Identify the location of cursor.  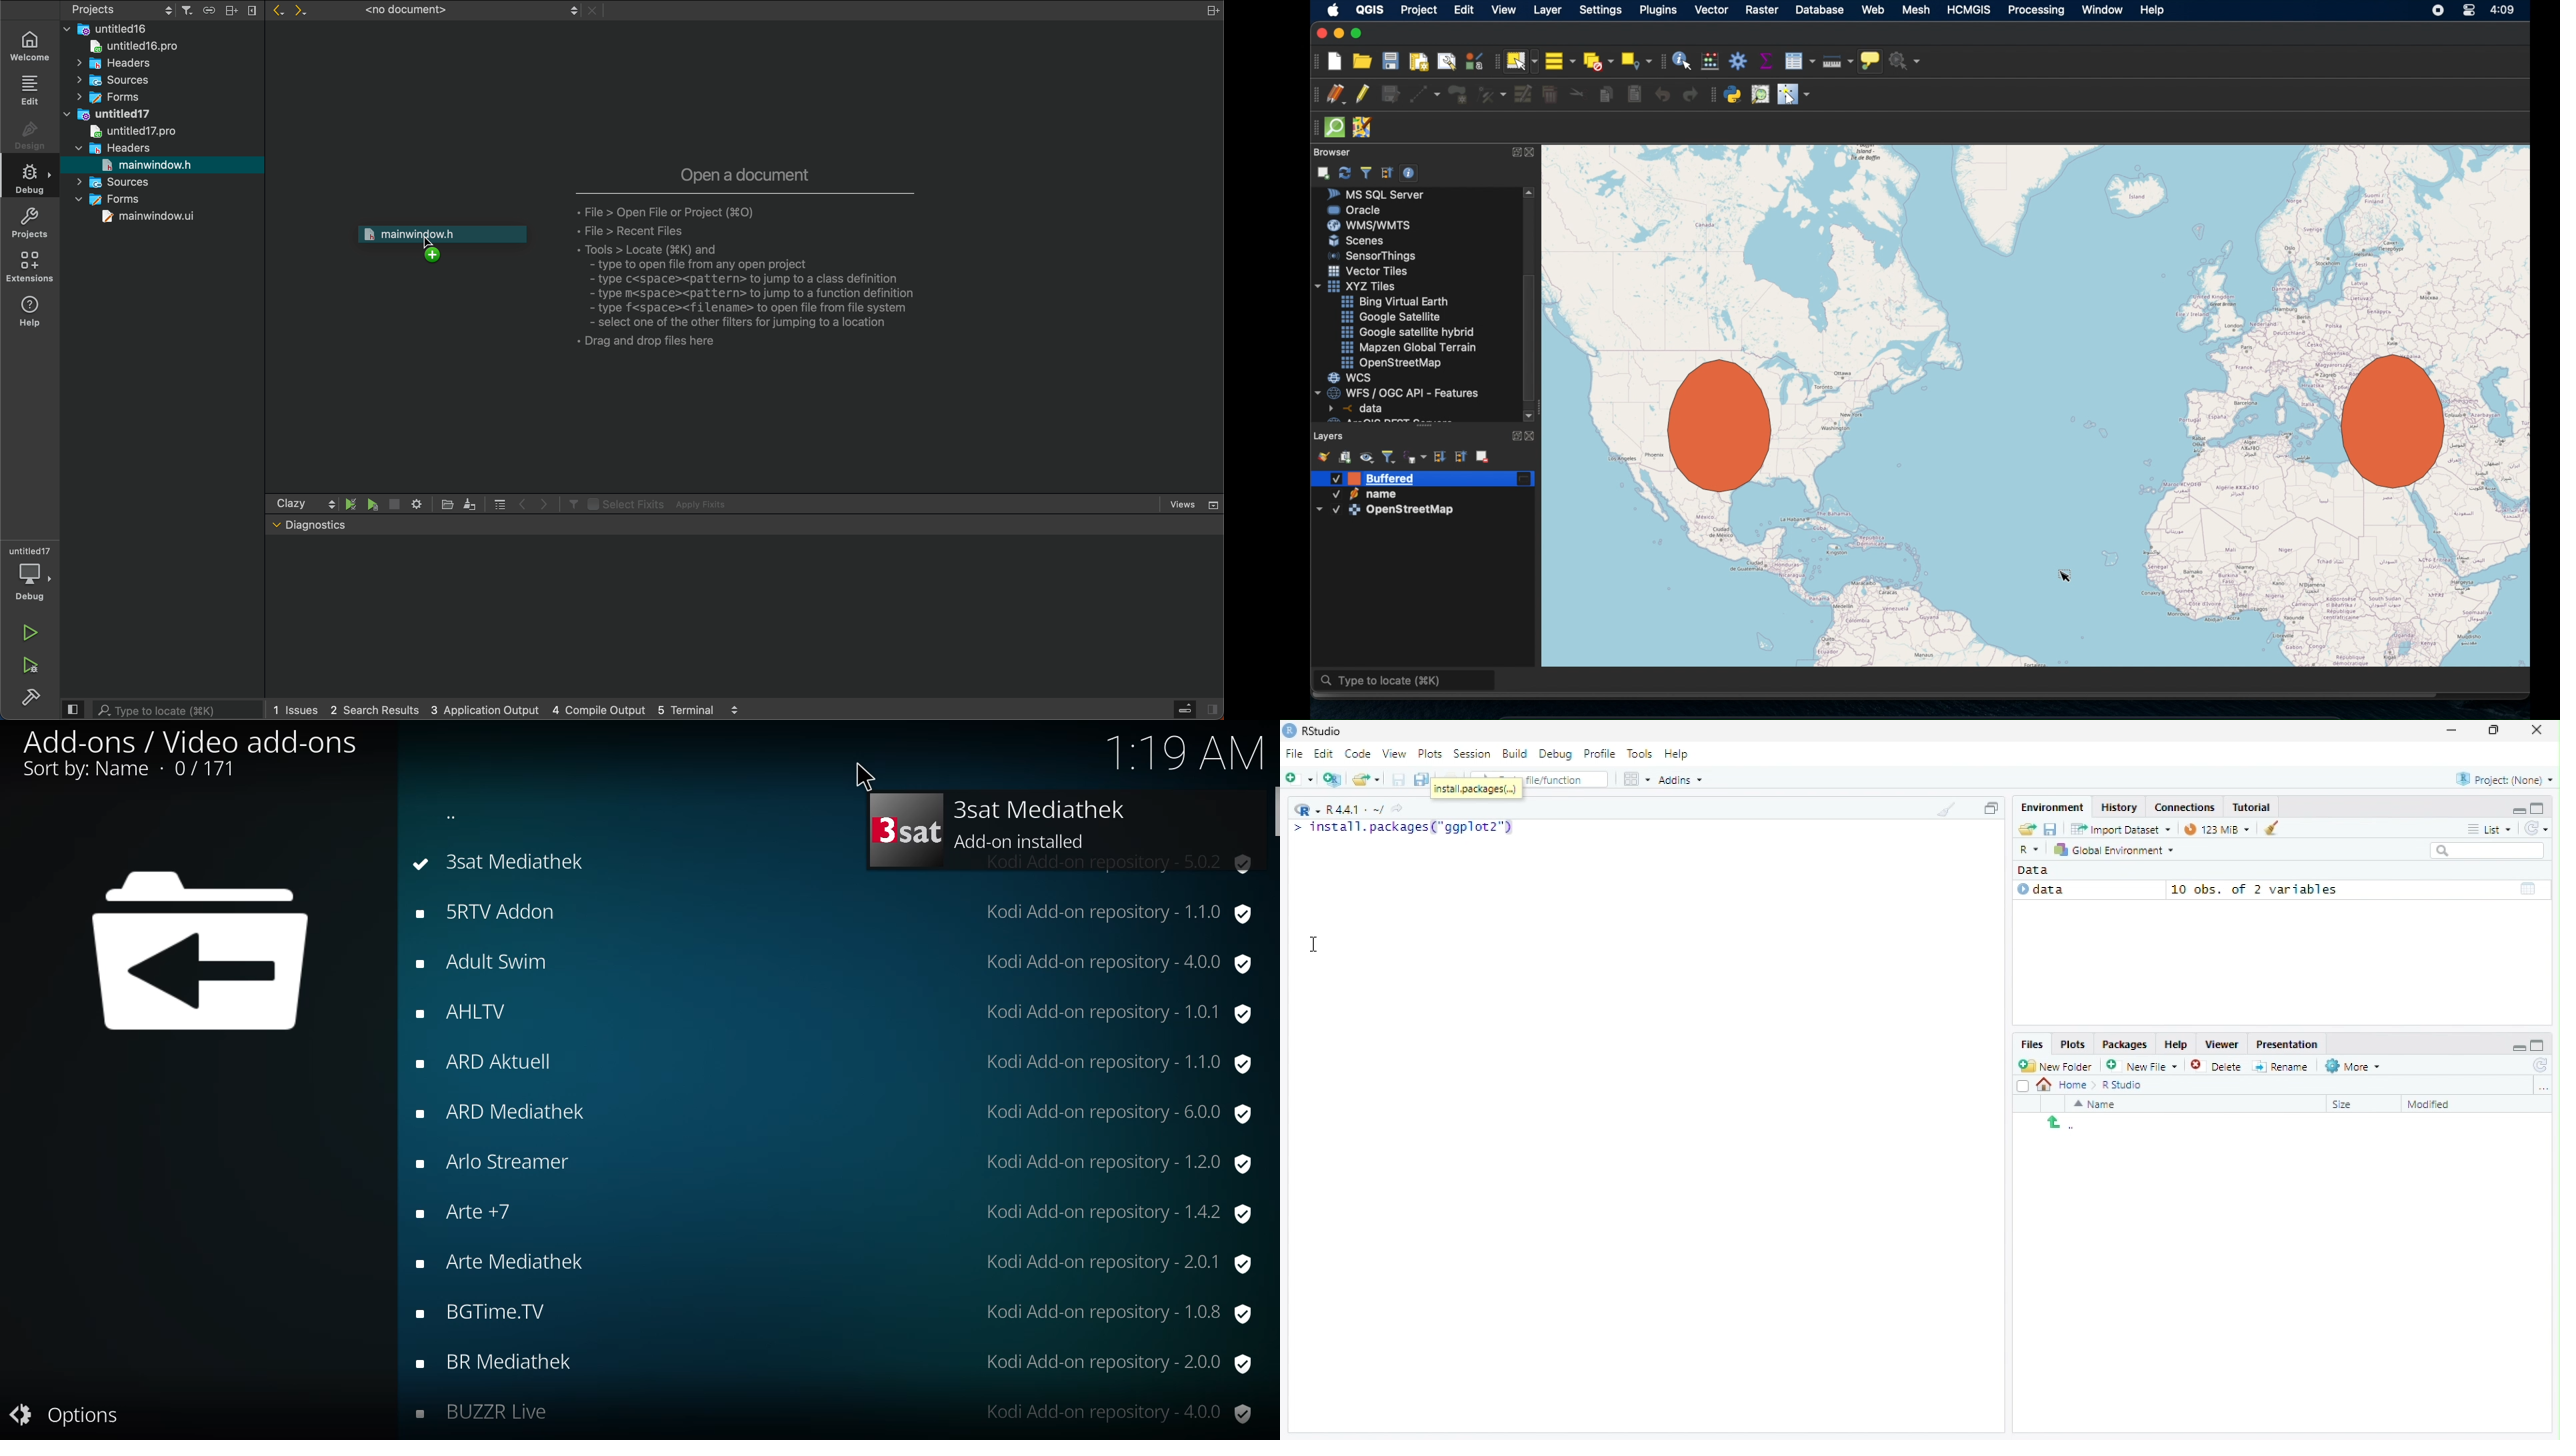
(859, 777).